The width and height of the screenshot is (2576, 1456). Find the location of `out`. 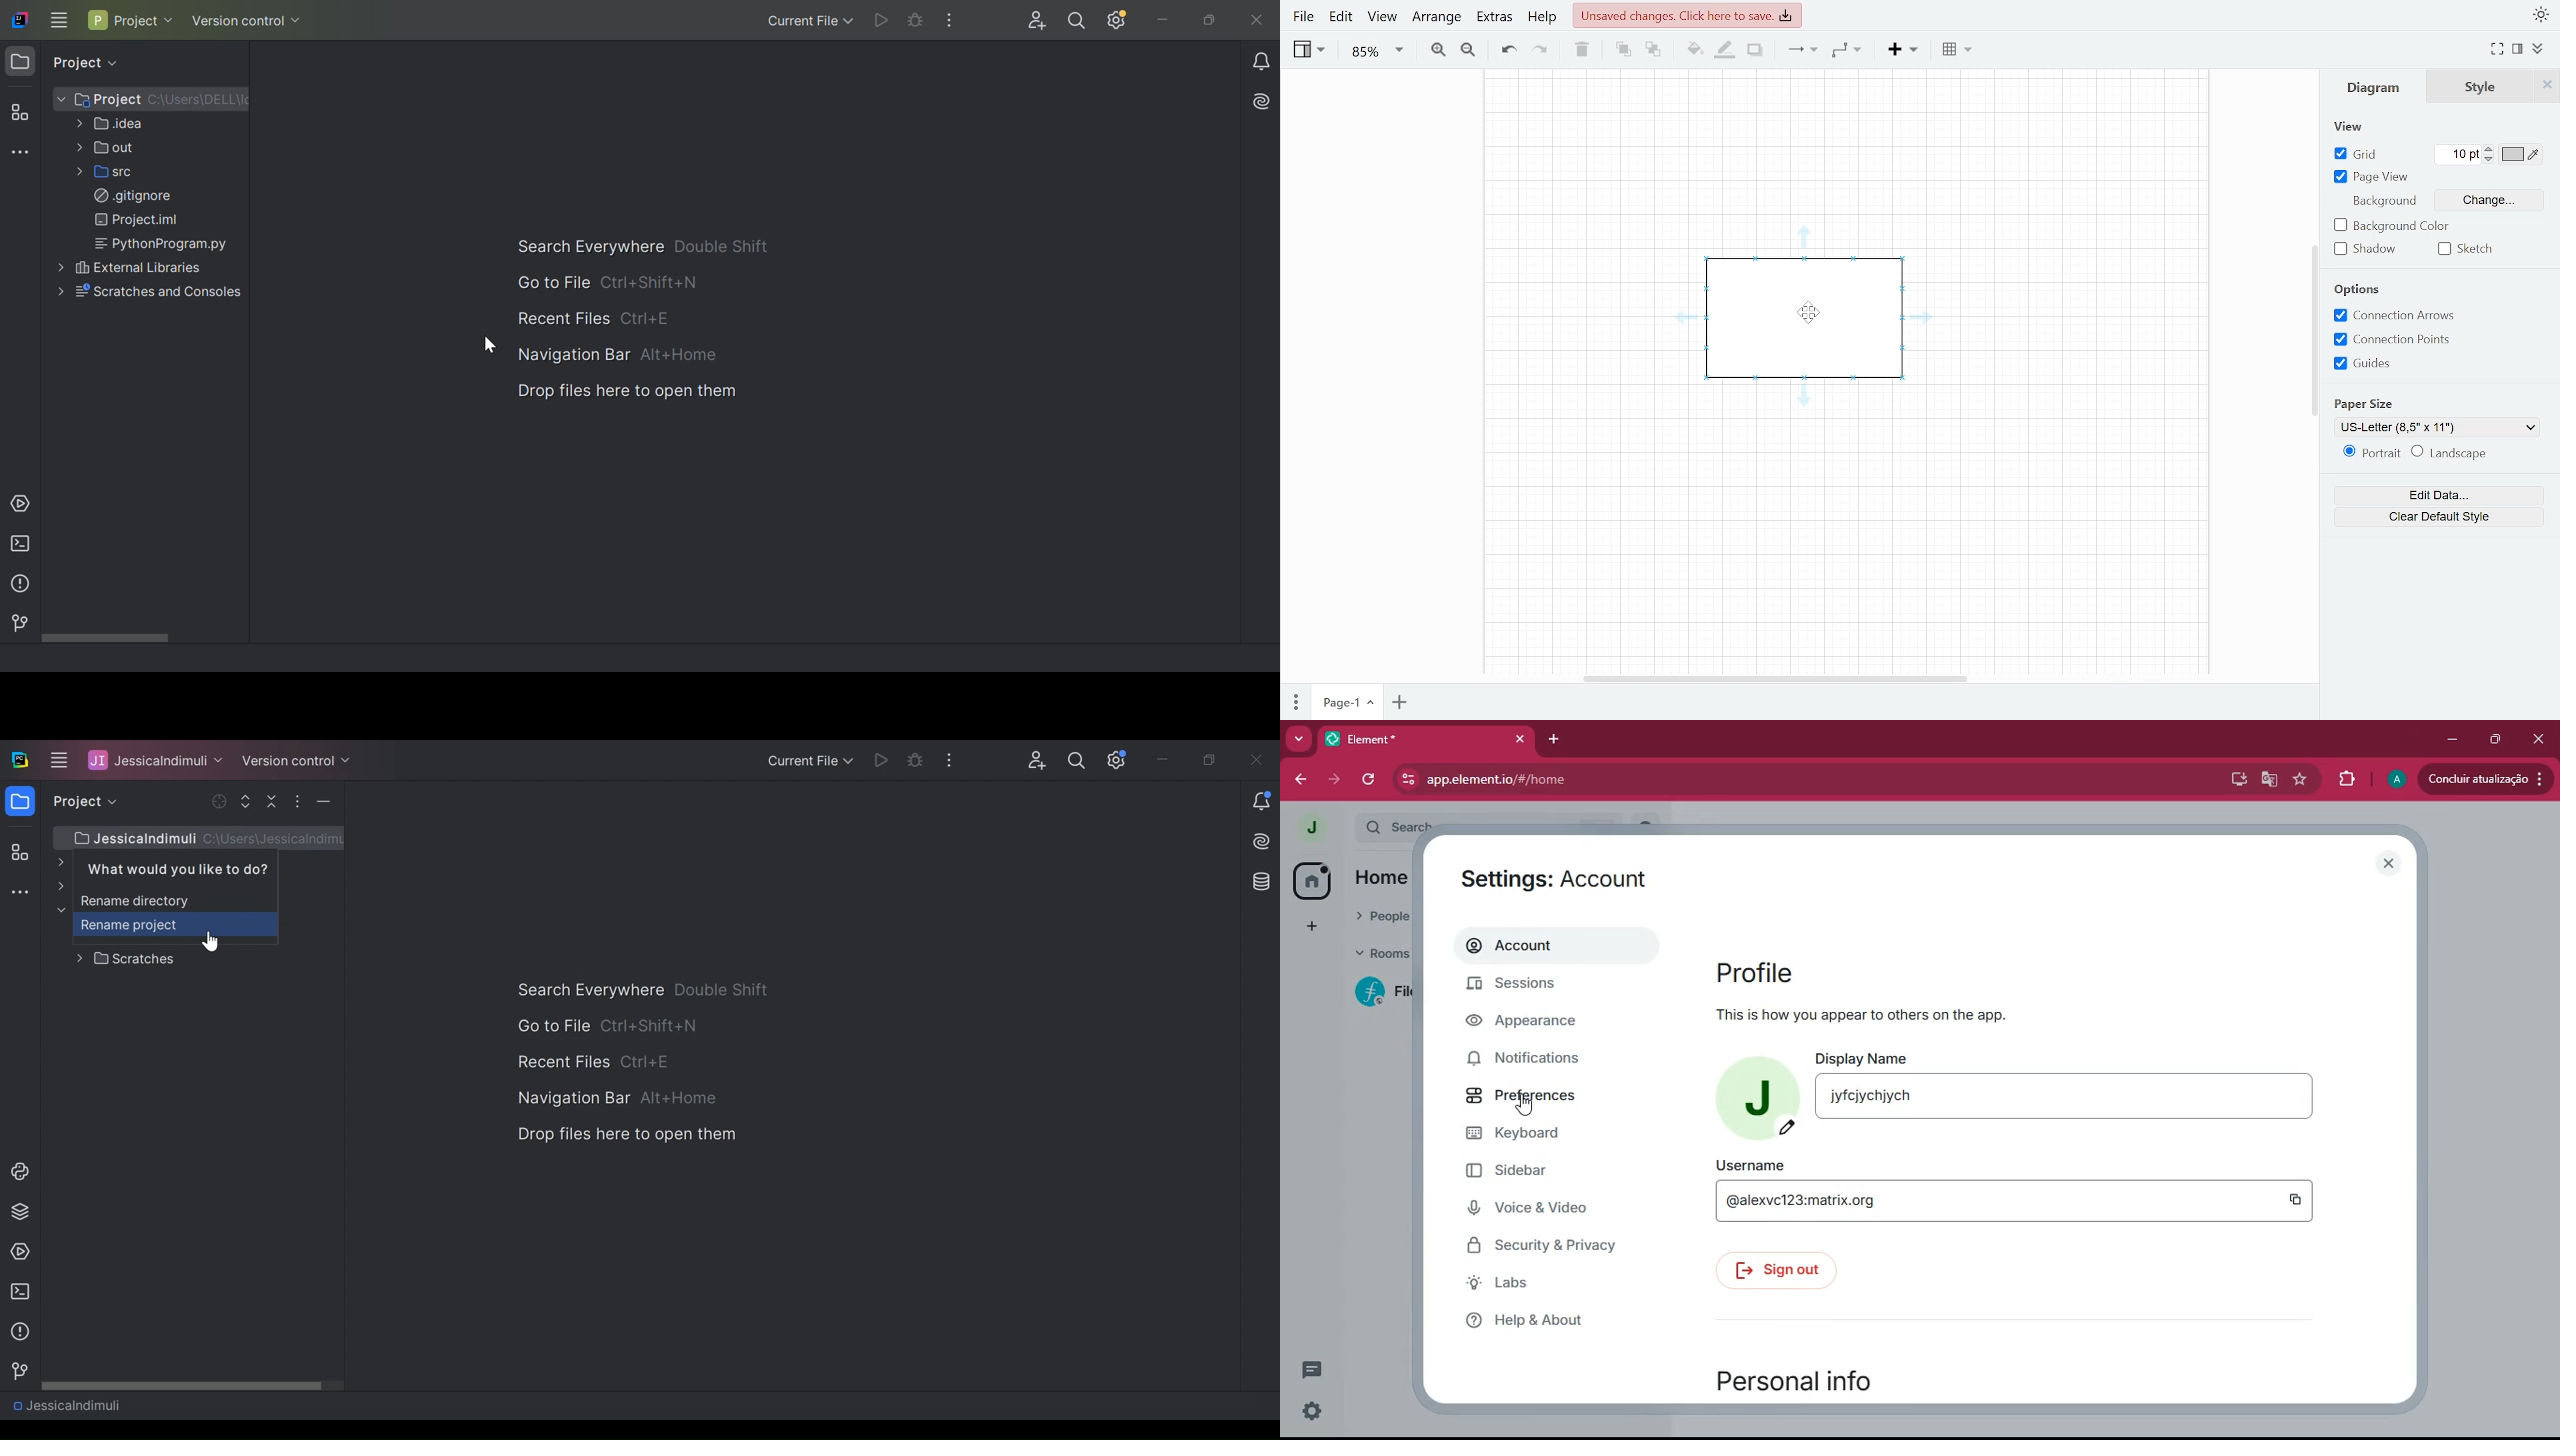

out is located at coordinates (108, 148).